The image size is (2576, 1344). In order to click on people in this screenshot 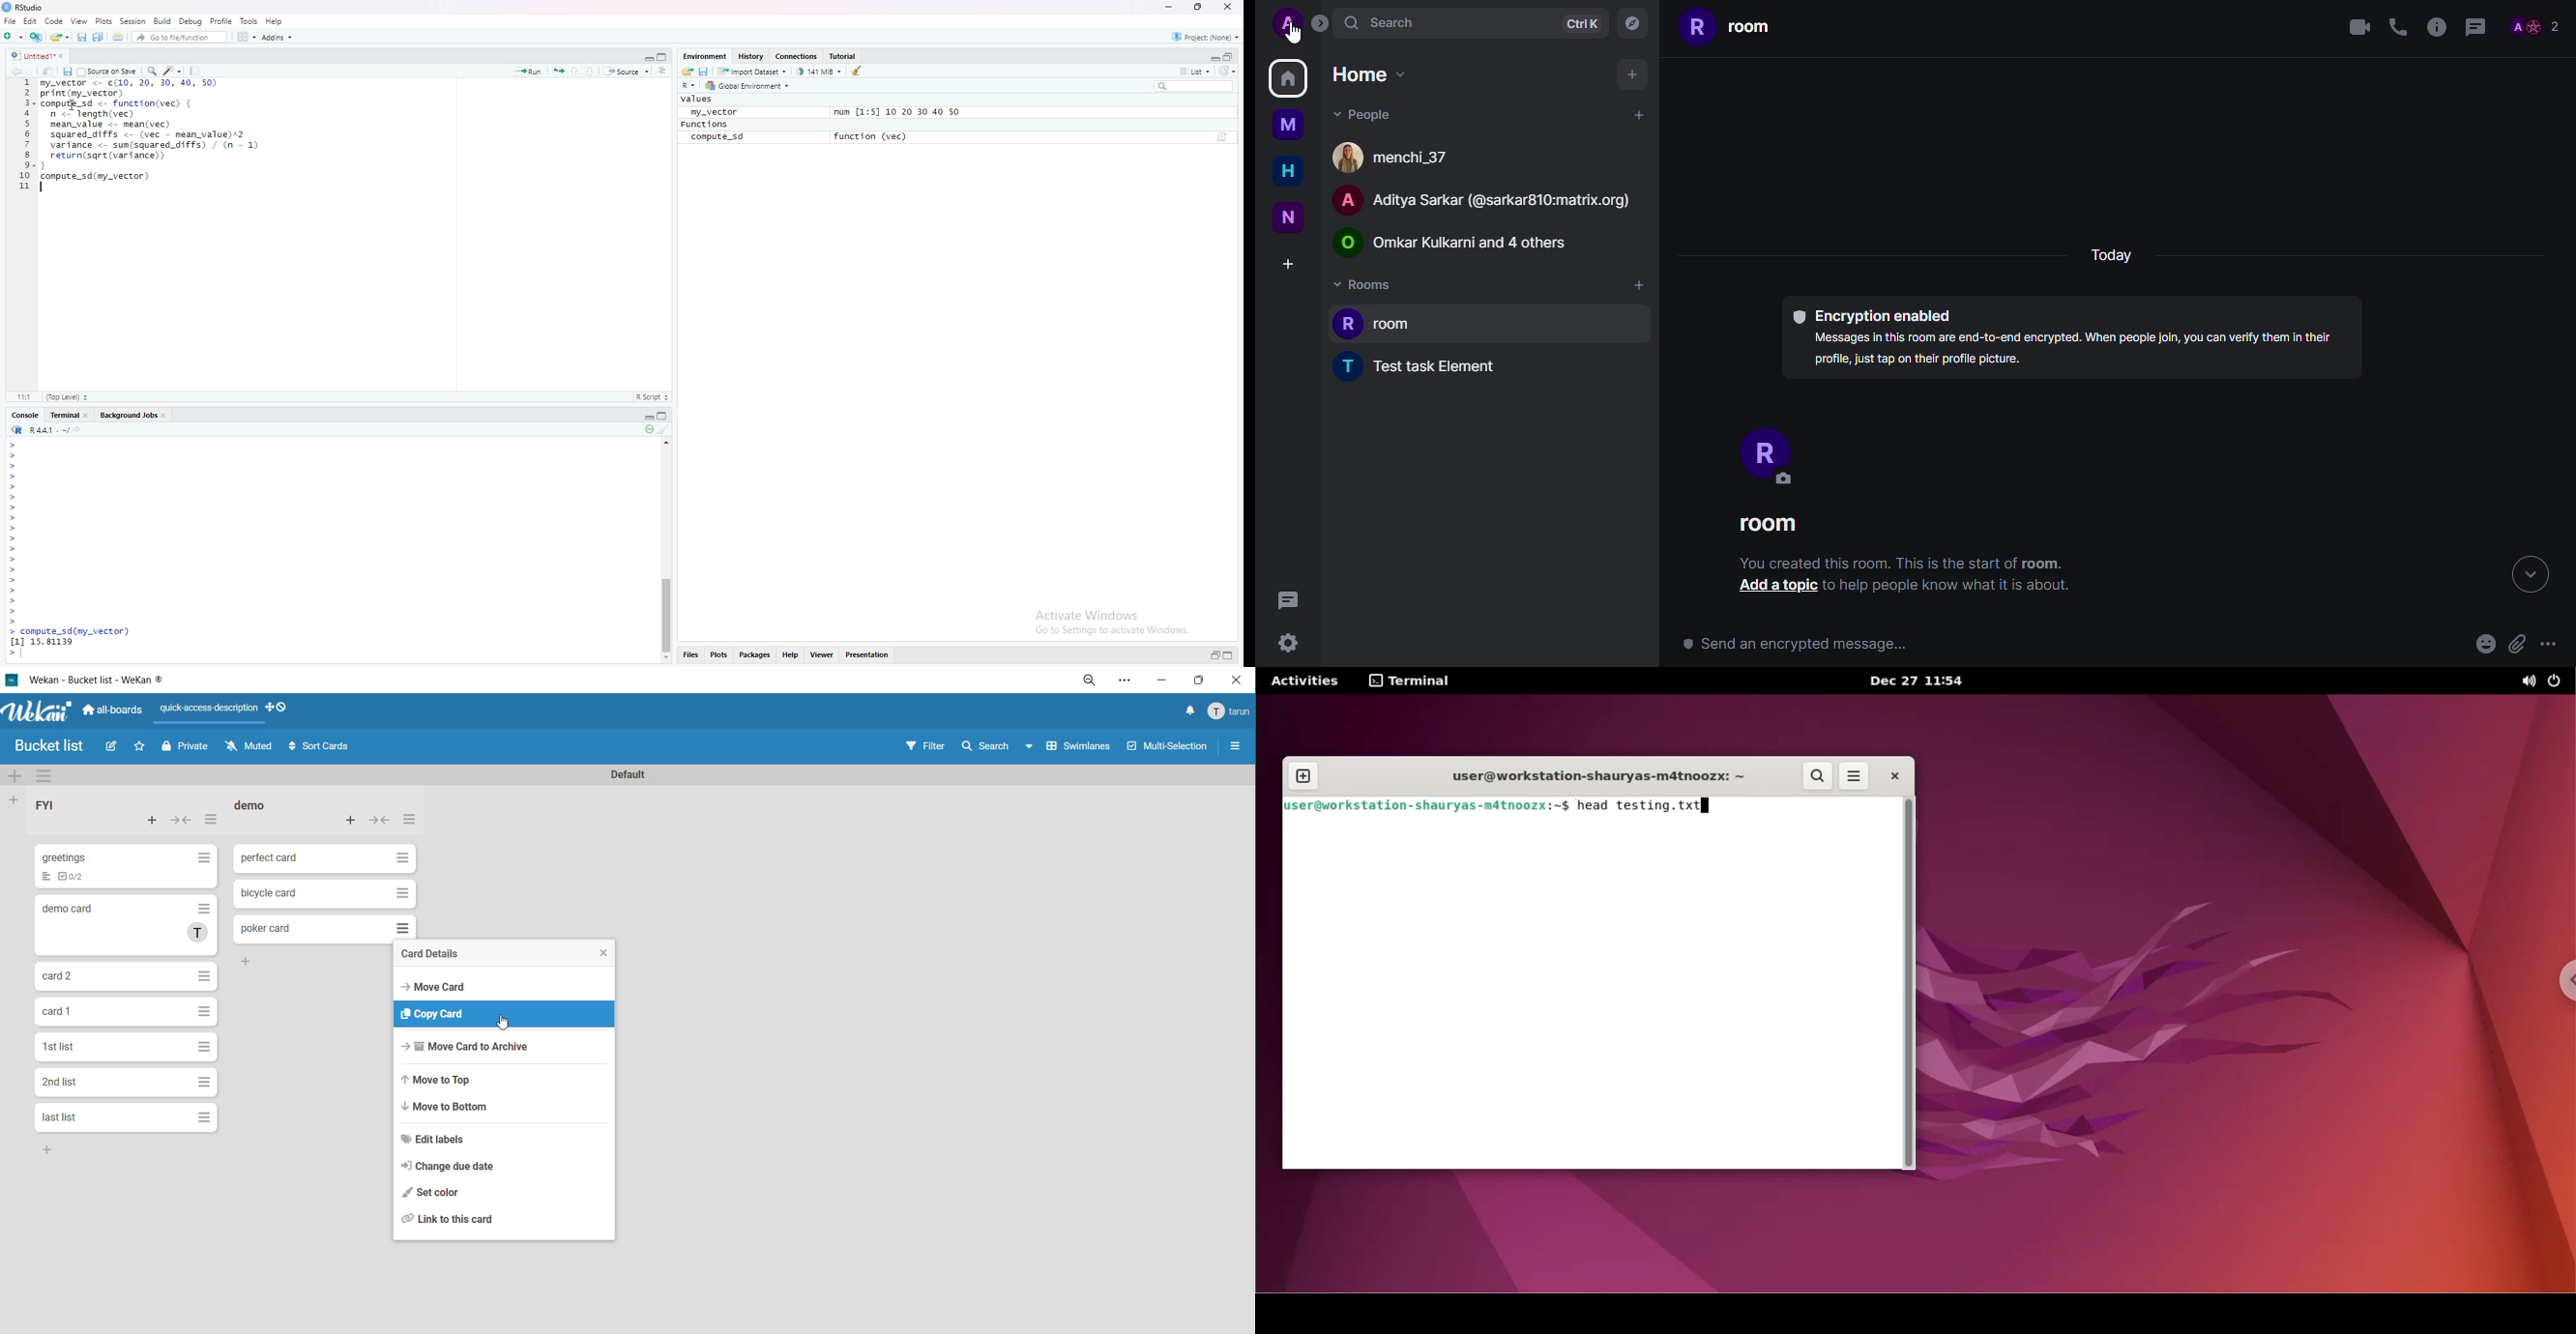, I will do `click(1367, 115)`.